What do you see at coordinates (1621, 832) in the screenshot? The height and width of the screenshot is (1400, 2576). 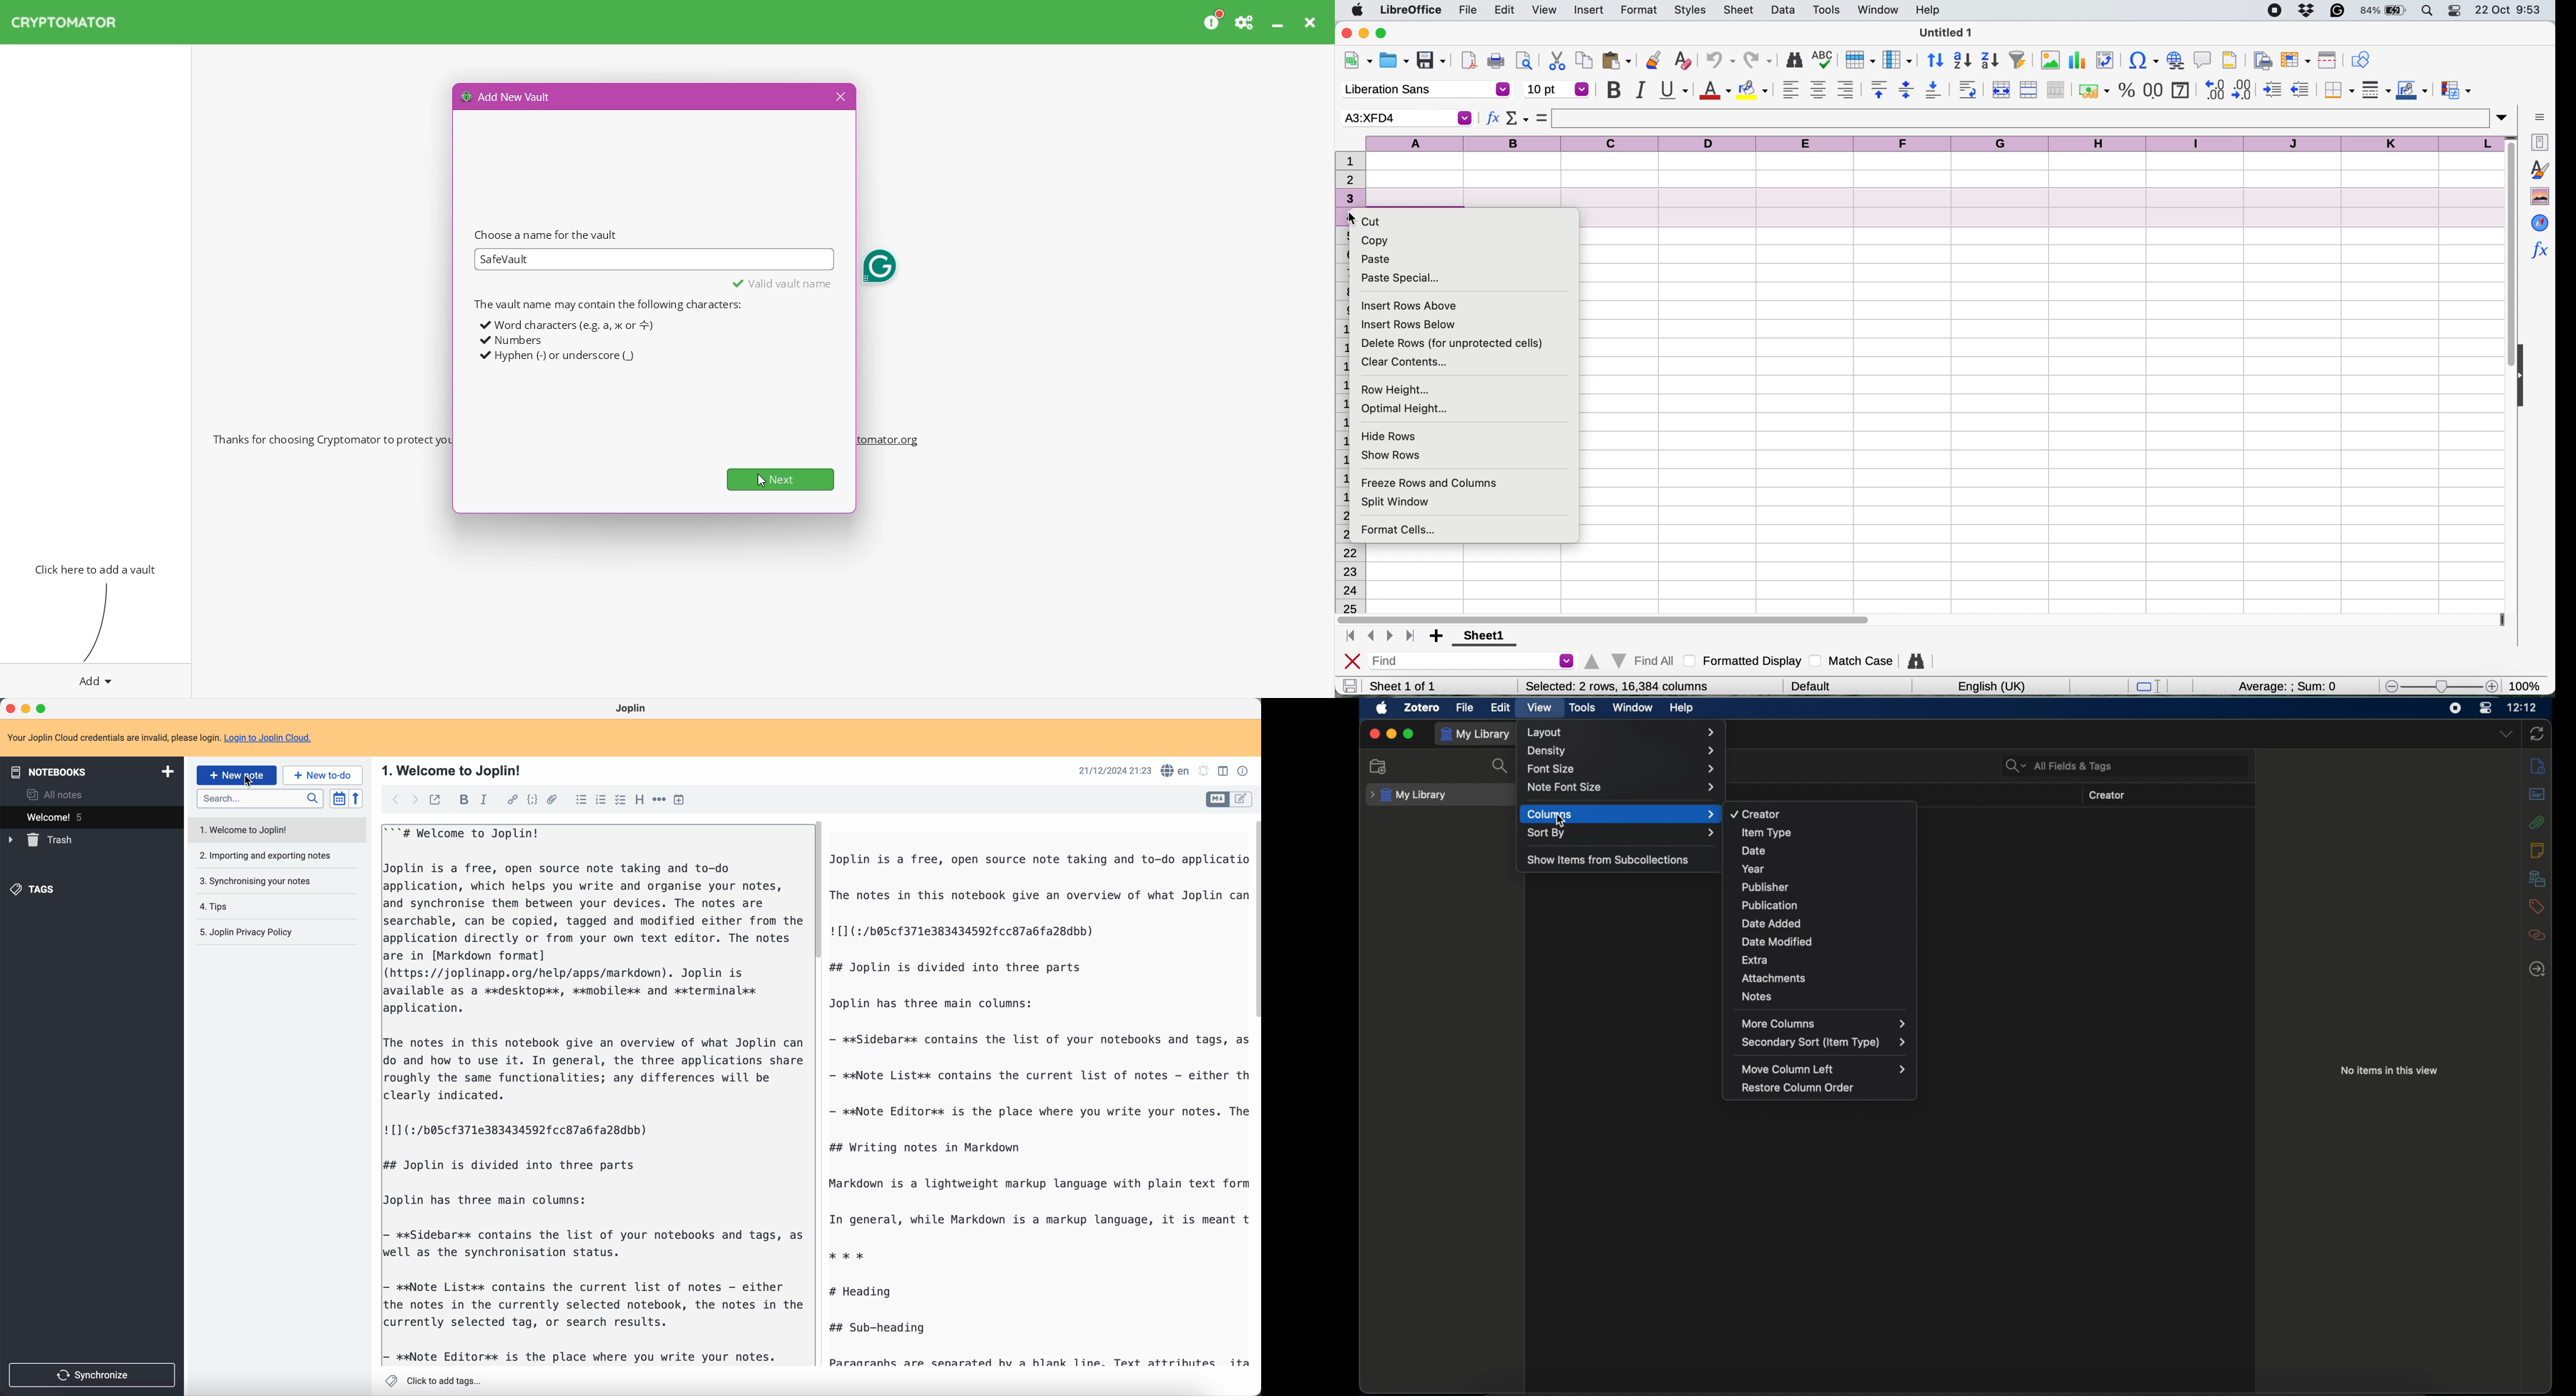 I see `sort by` at bounding box center [1621, 832].